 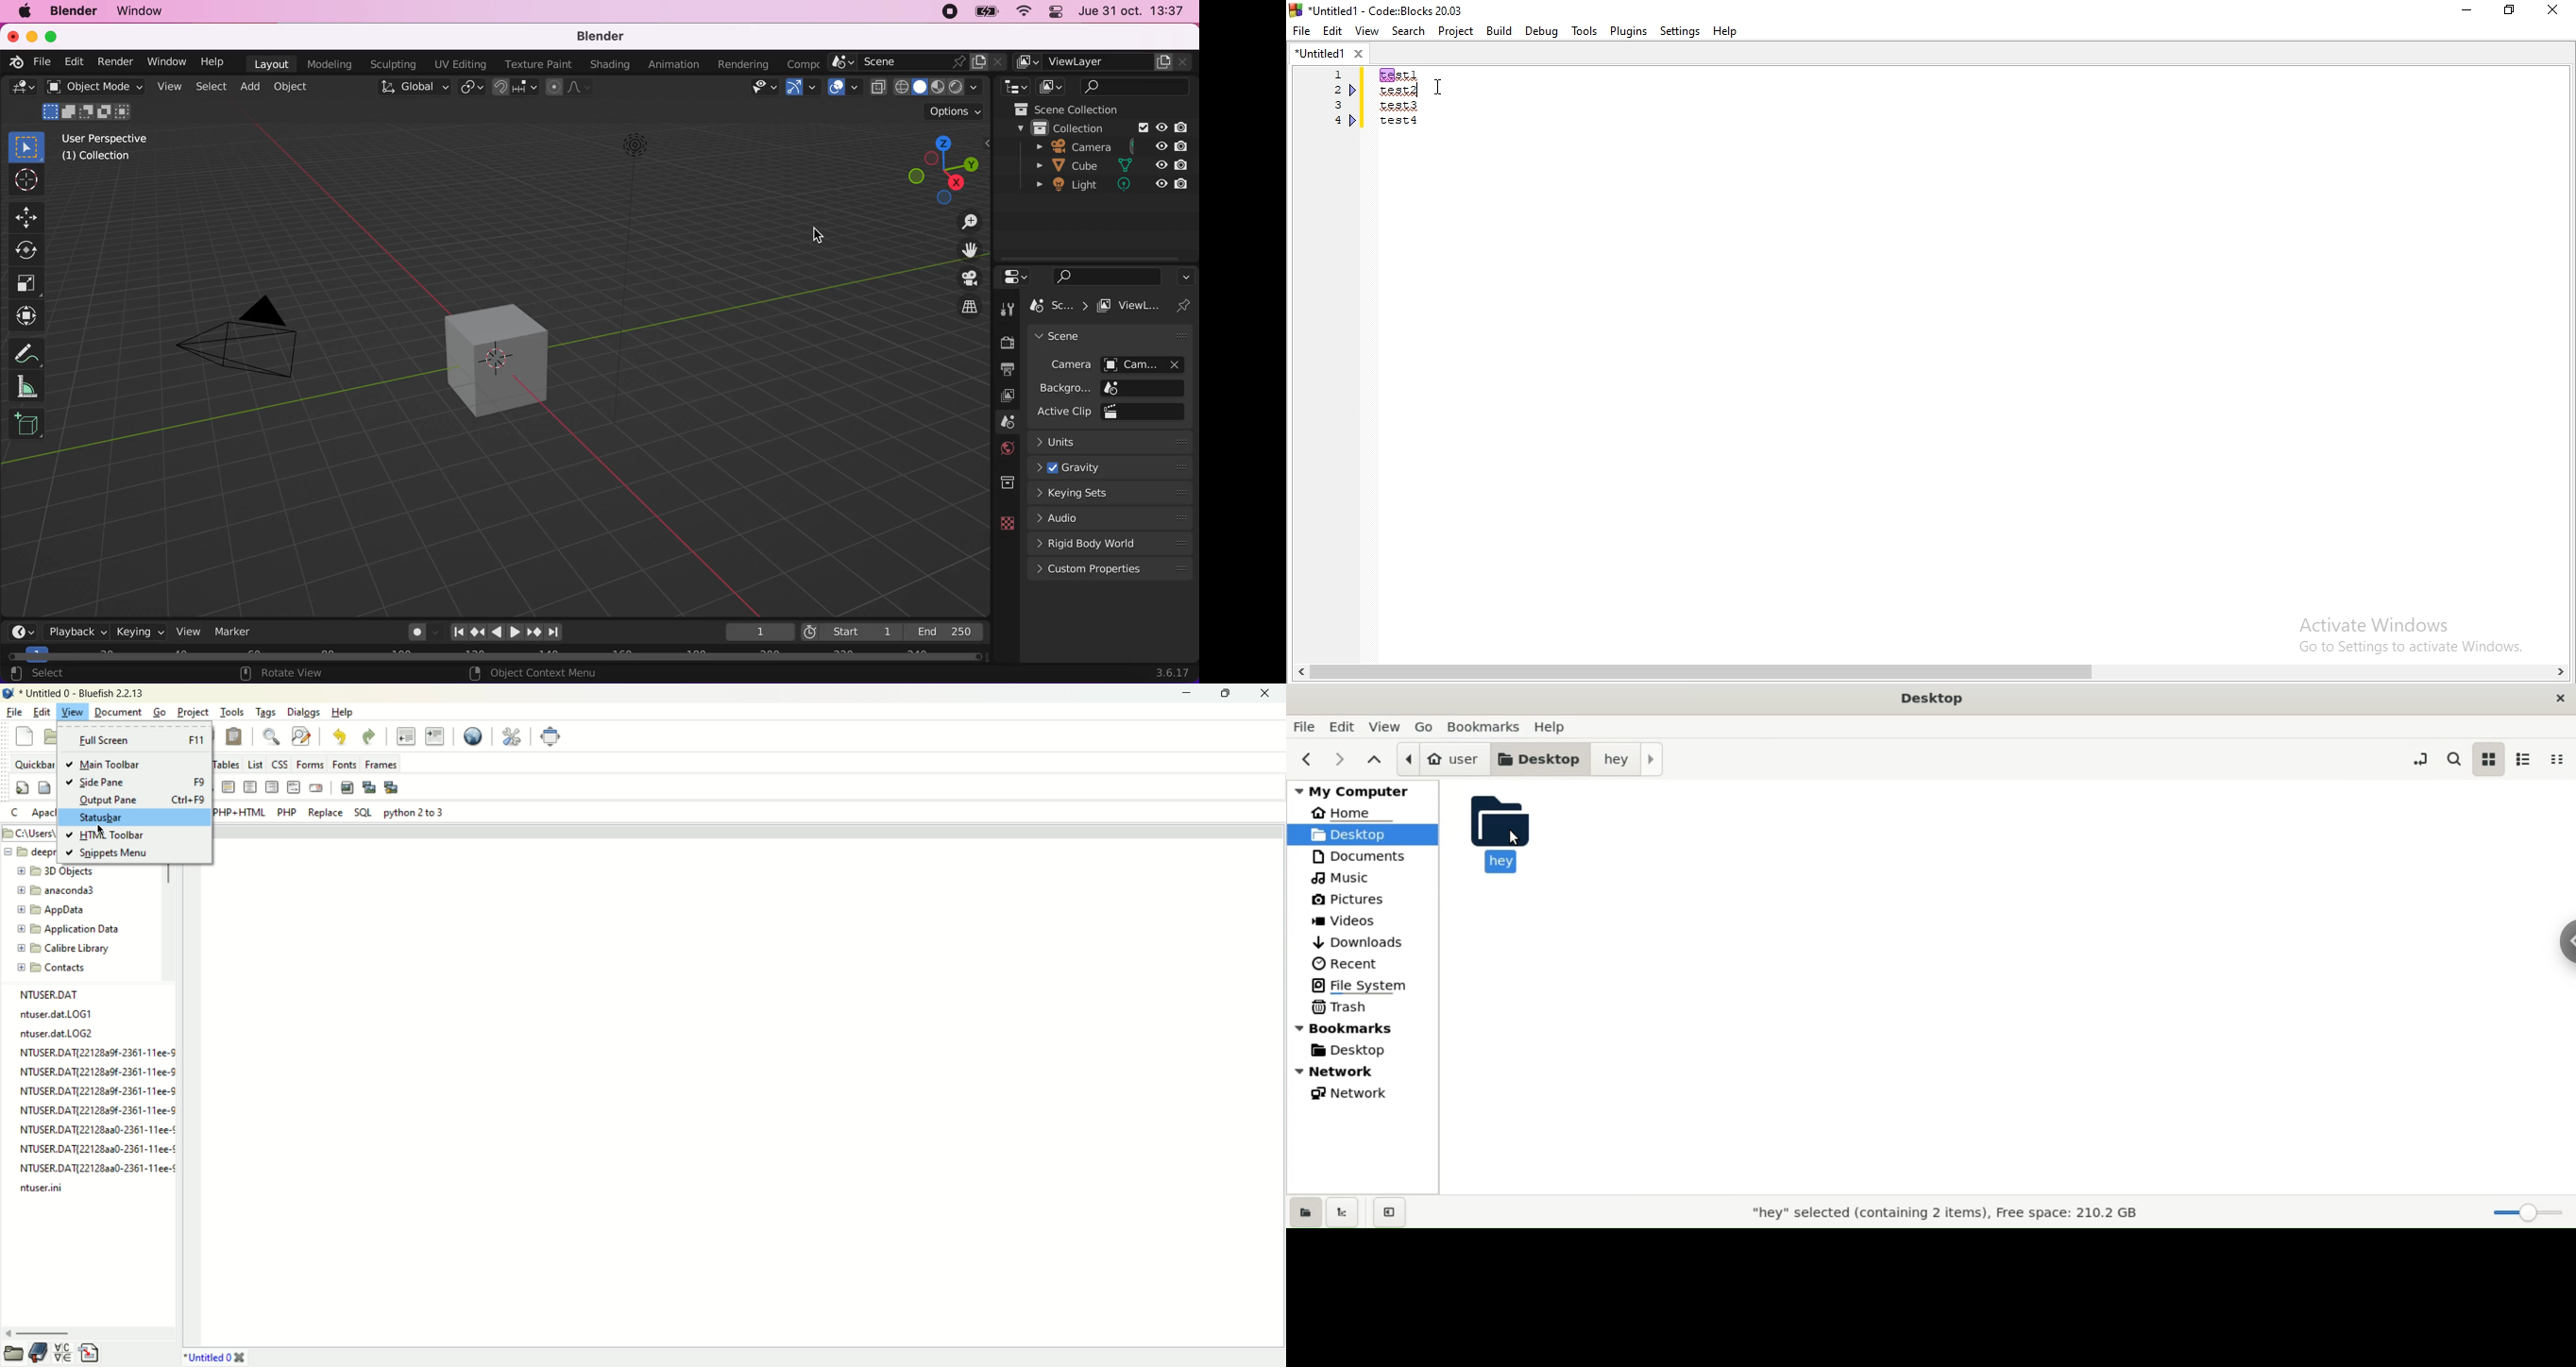 I want to click on scene, so click(x=999, y=422).